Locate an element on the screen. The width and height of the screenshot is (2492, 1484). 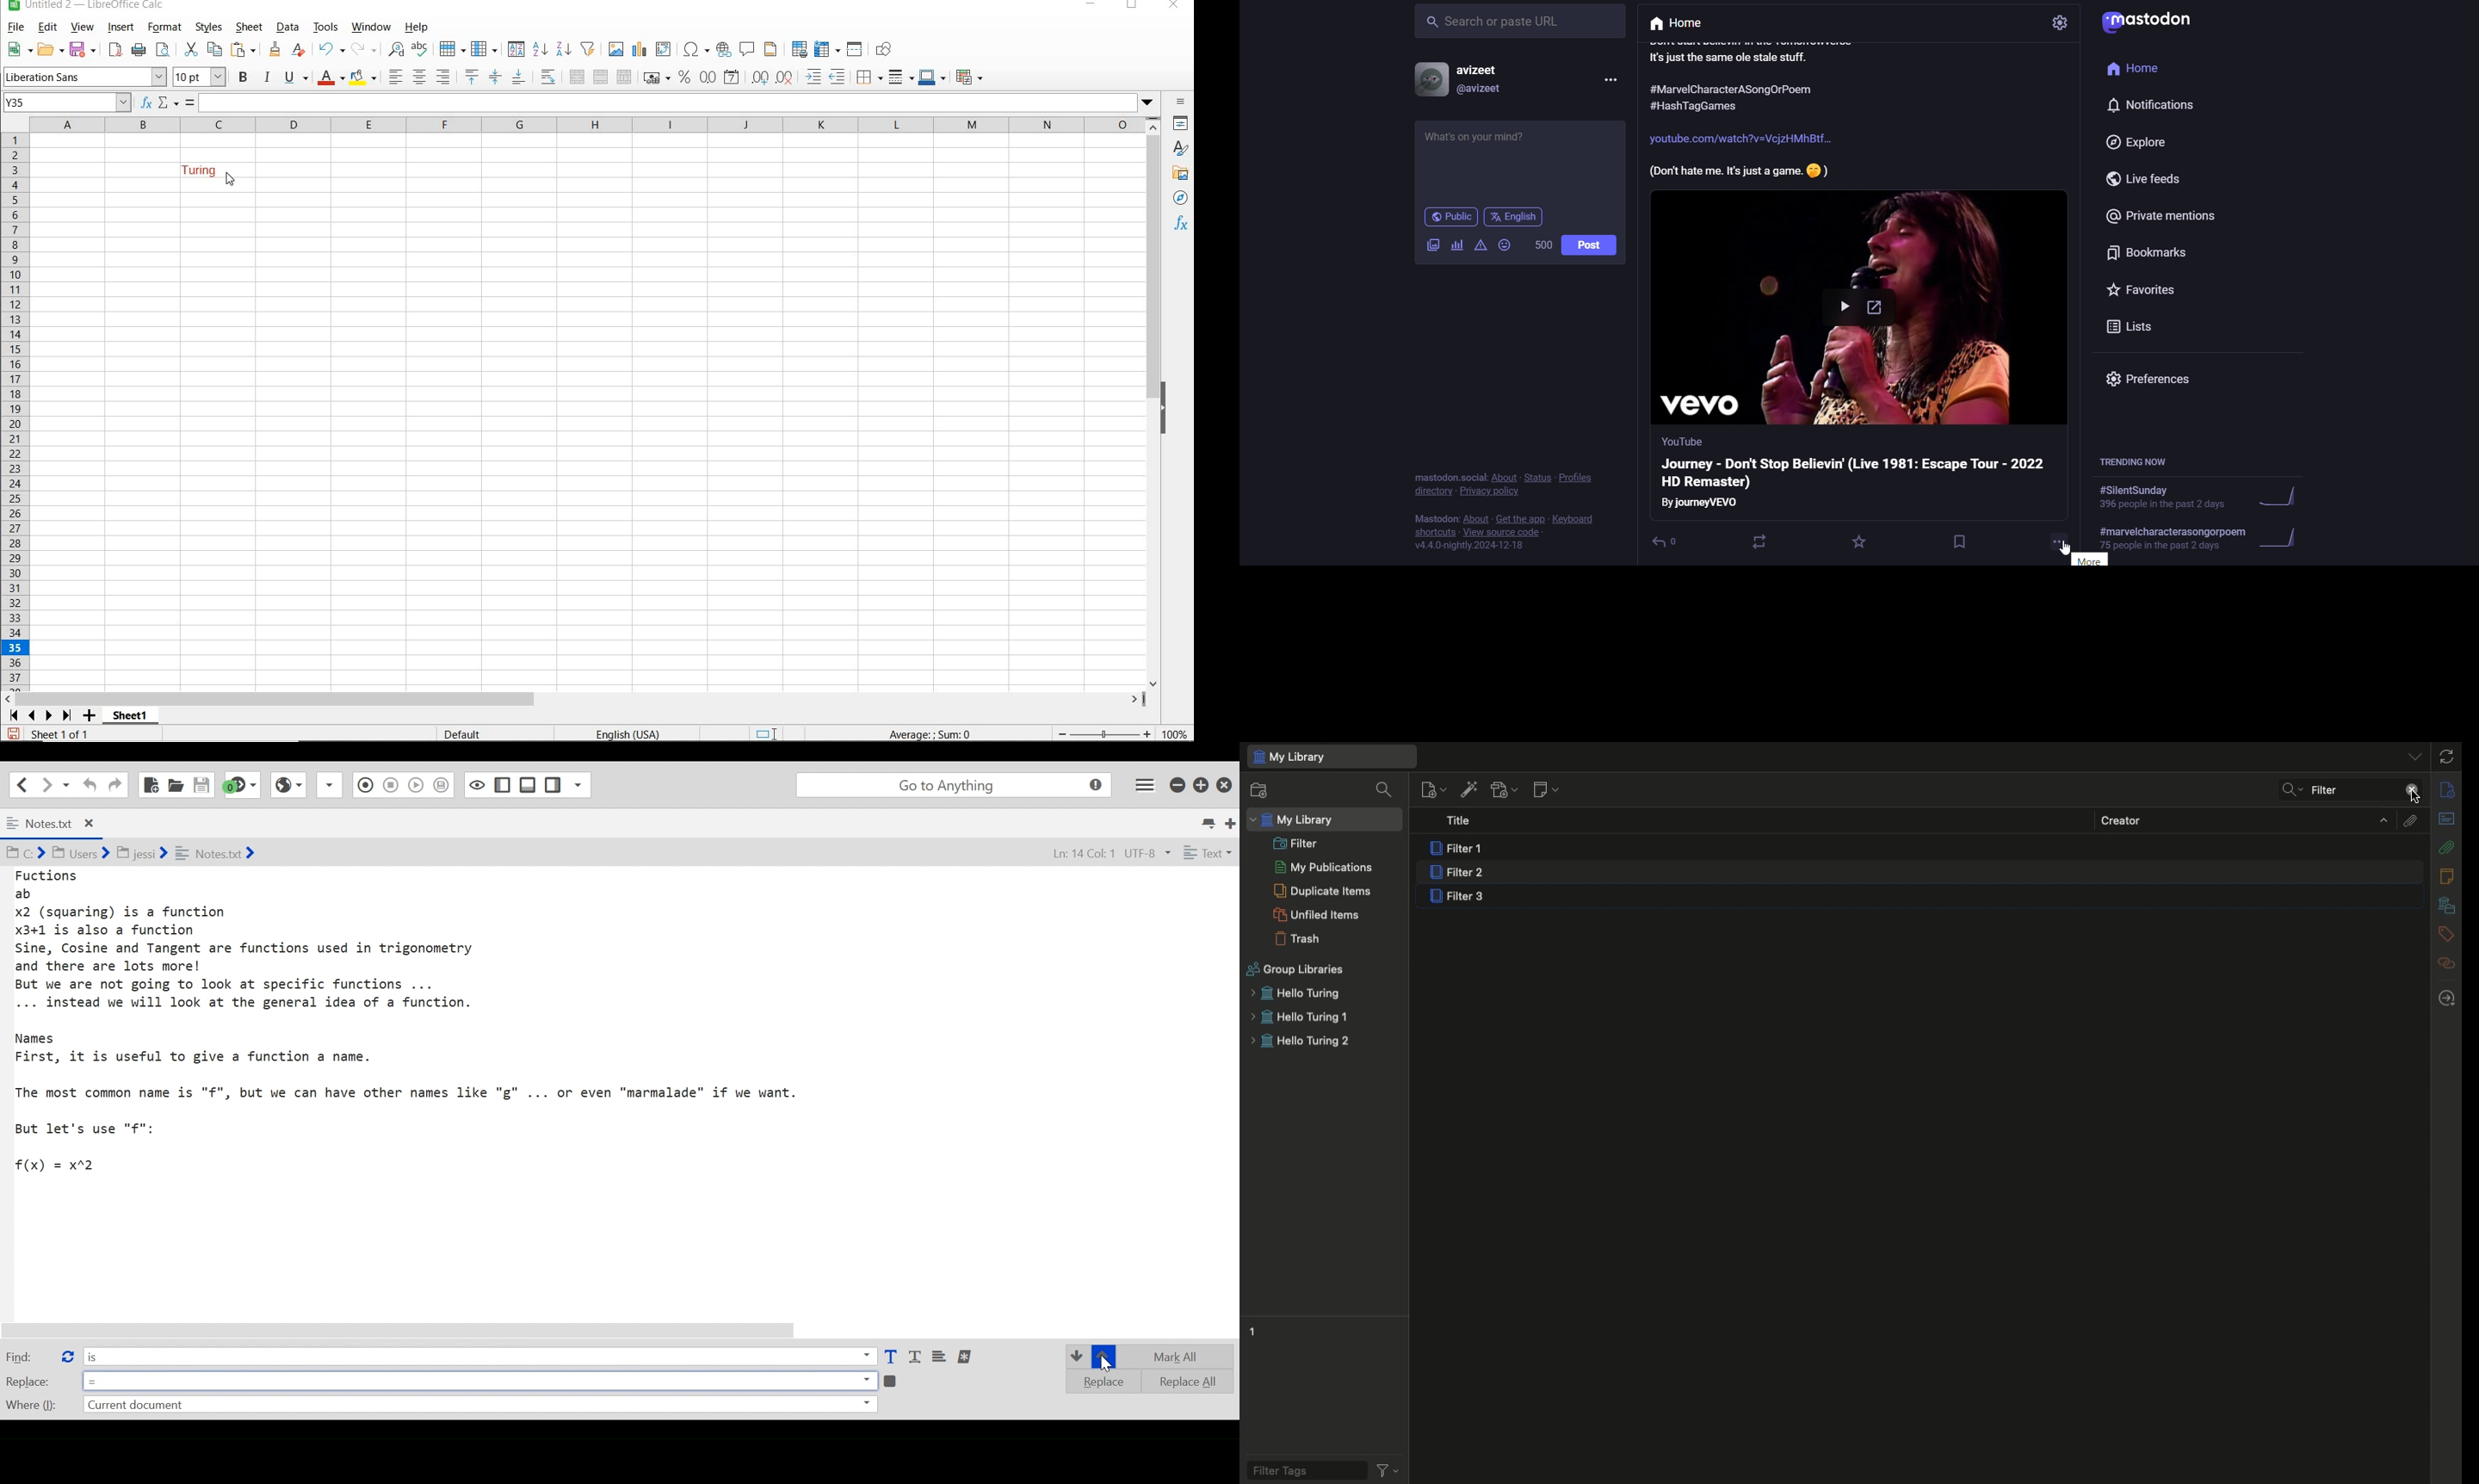
favorites is located at coordinates (2144, 289).